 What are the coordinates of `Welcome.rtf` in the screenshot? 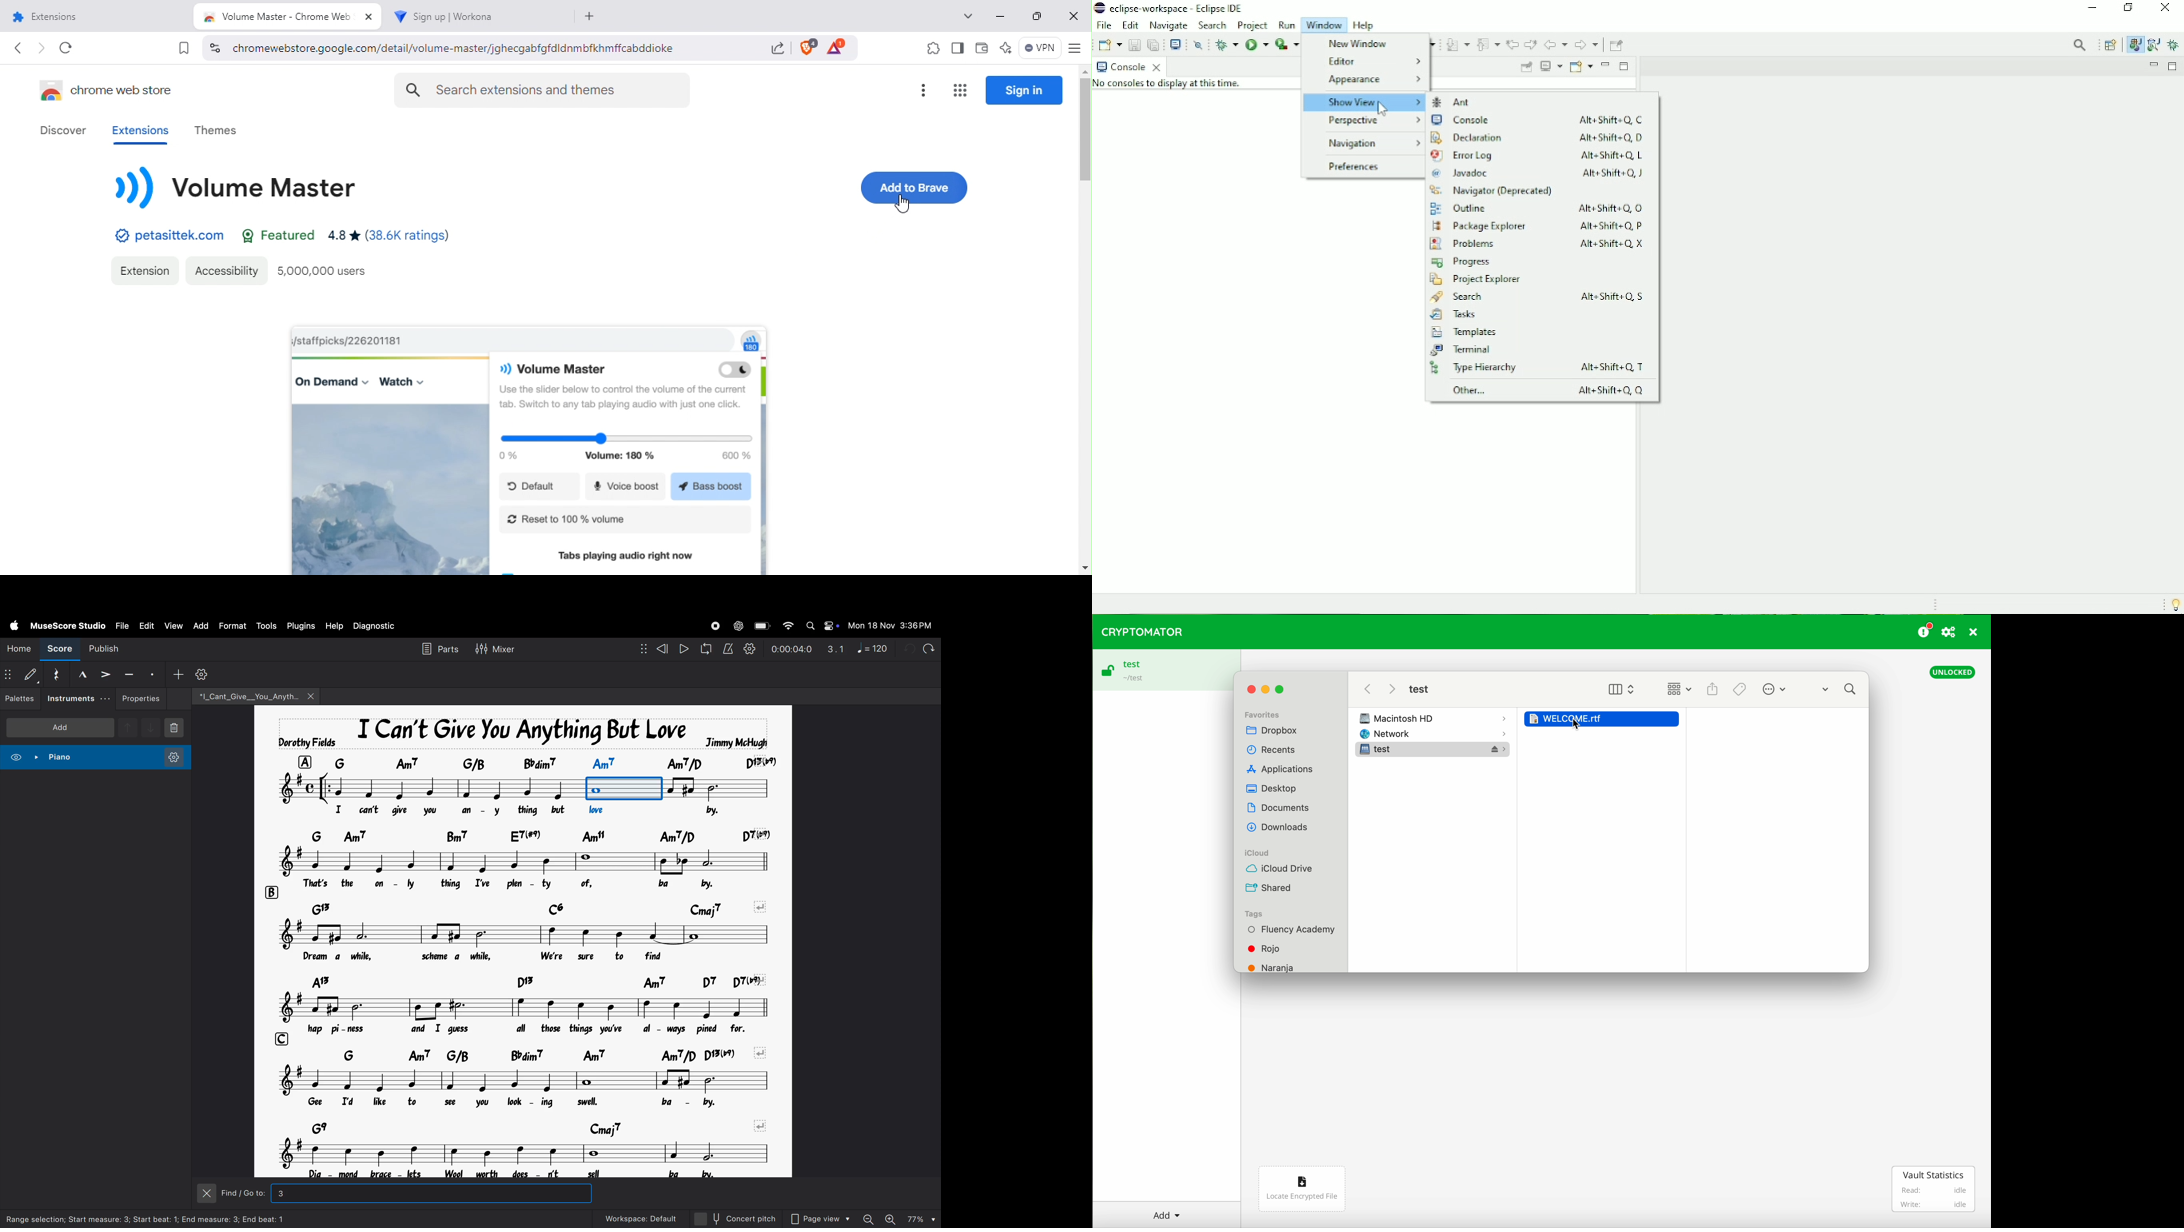 It's located at (1604, 717).